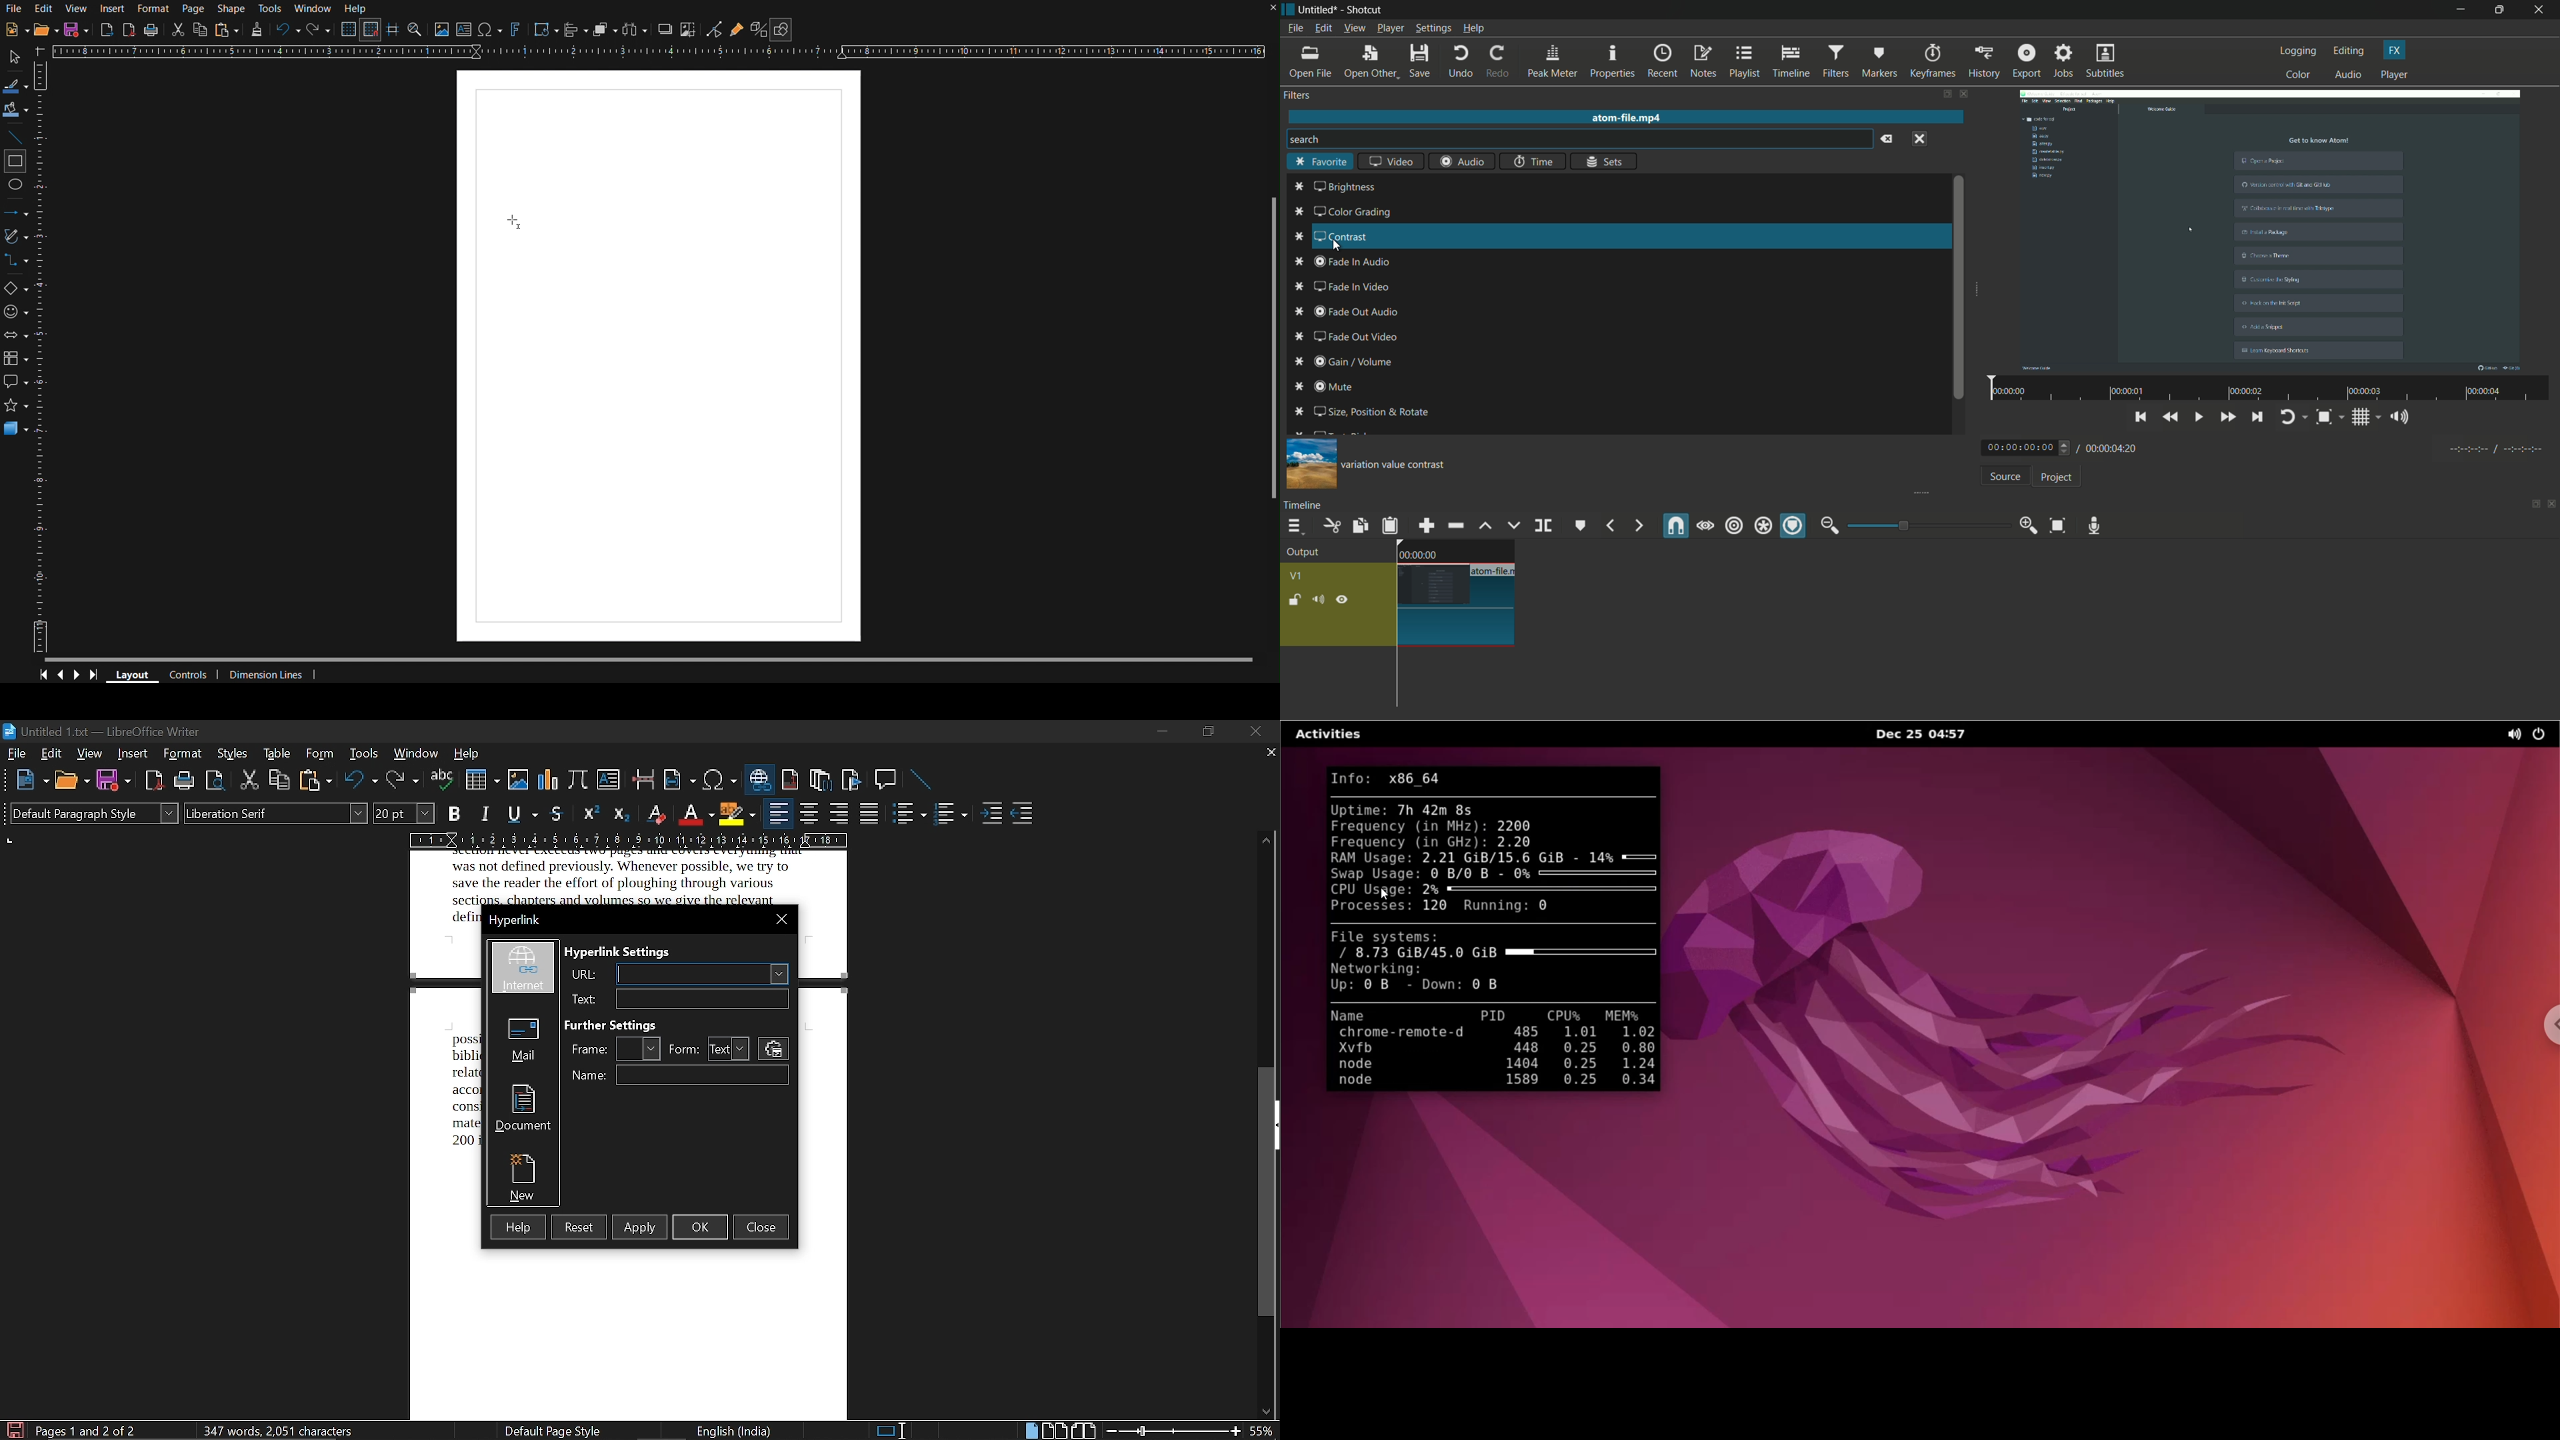  What do you see at coordinates (113, 779) in the screenshot?
I see `save` at bounding box center [113, 779].